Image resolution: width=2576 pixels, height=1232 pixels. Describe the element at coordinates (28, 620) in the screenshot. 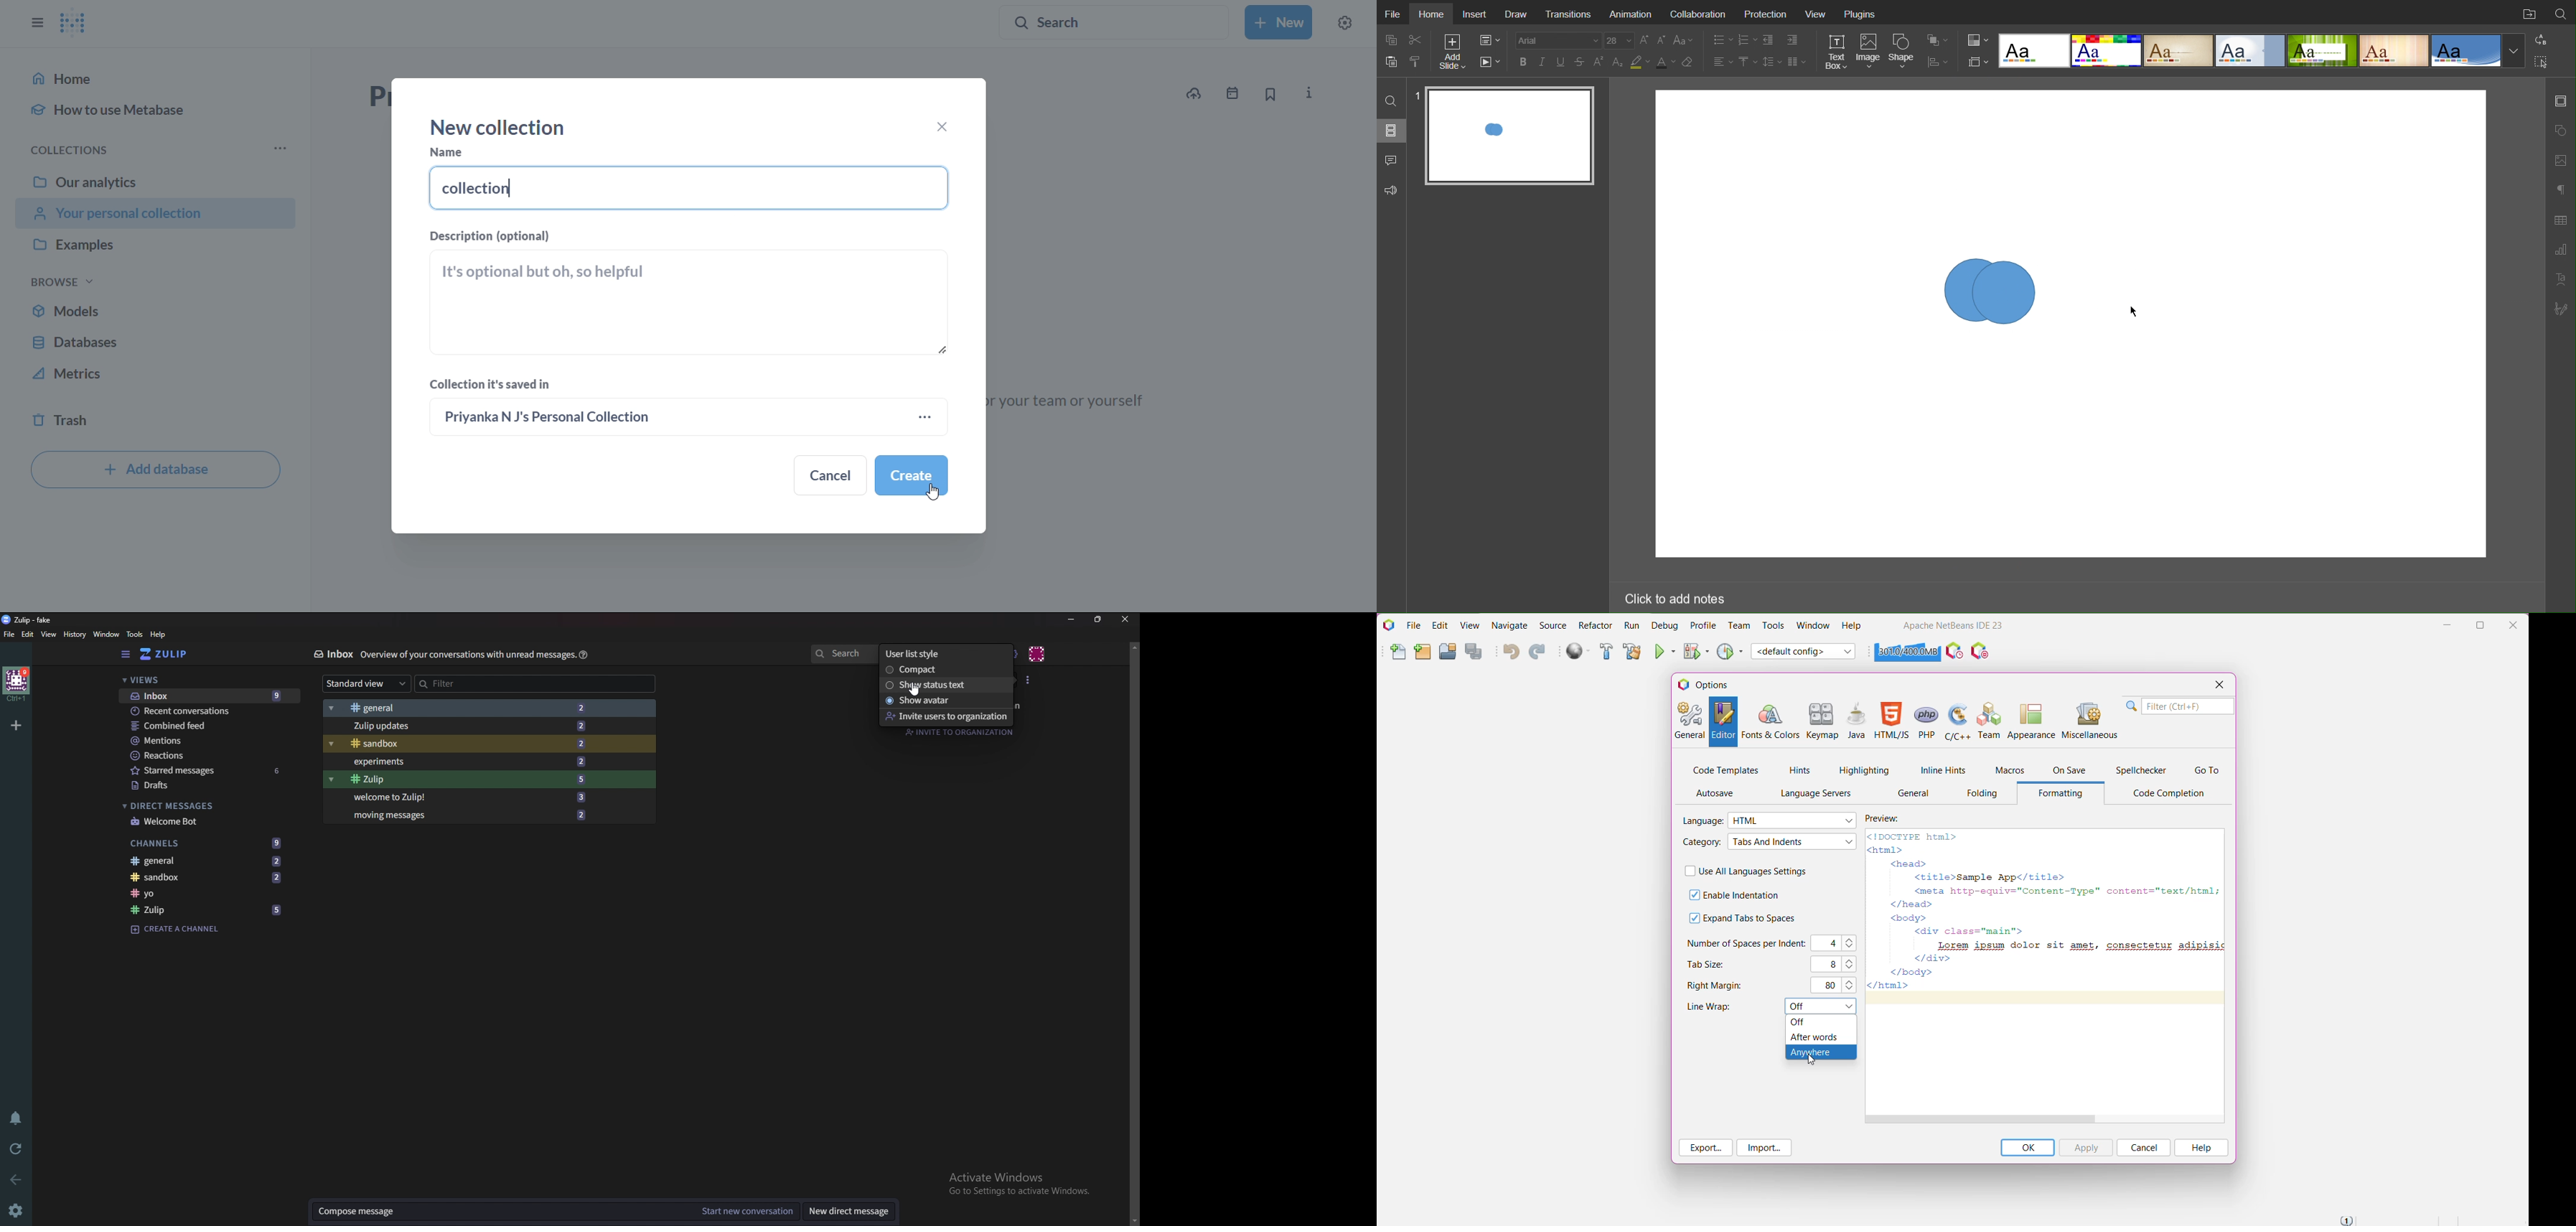

I see `zulip` at that location.